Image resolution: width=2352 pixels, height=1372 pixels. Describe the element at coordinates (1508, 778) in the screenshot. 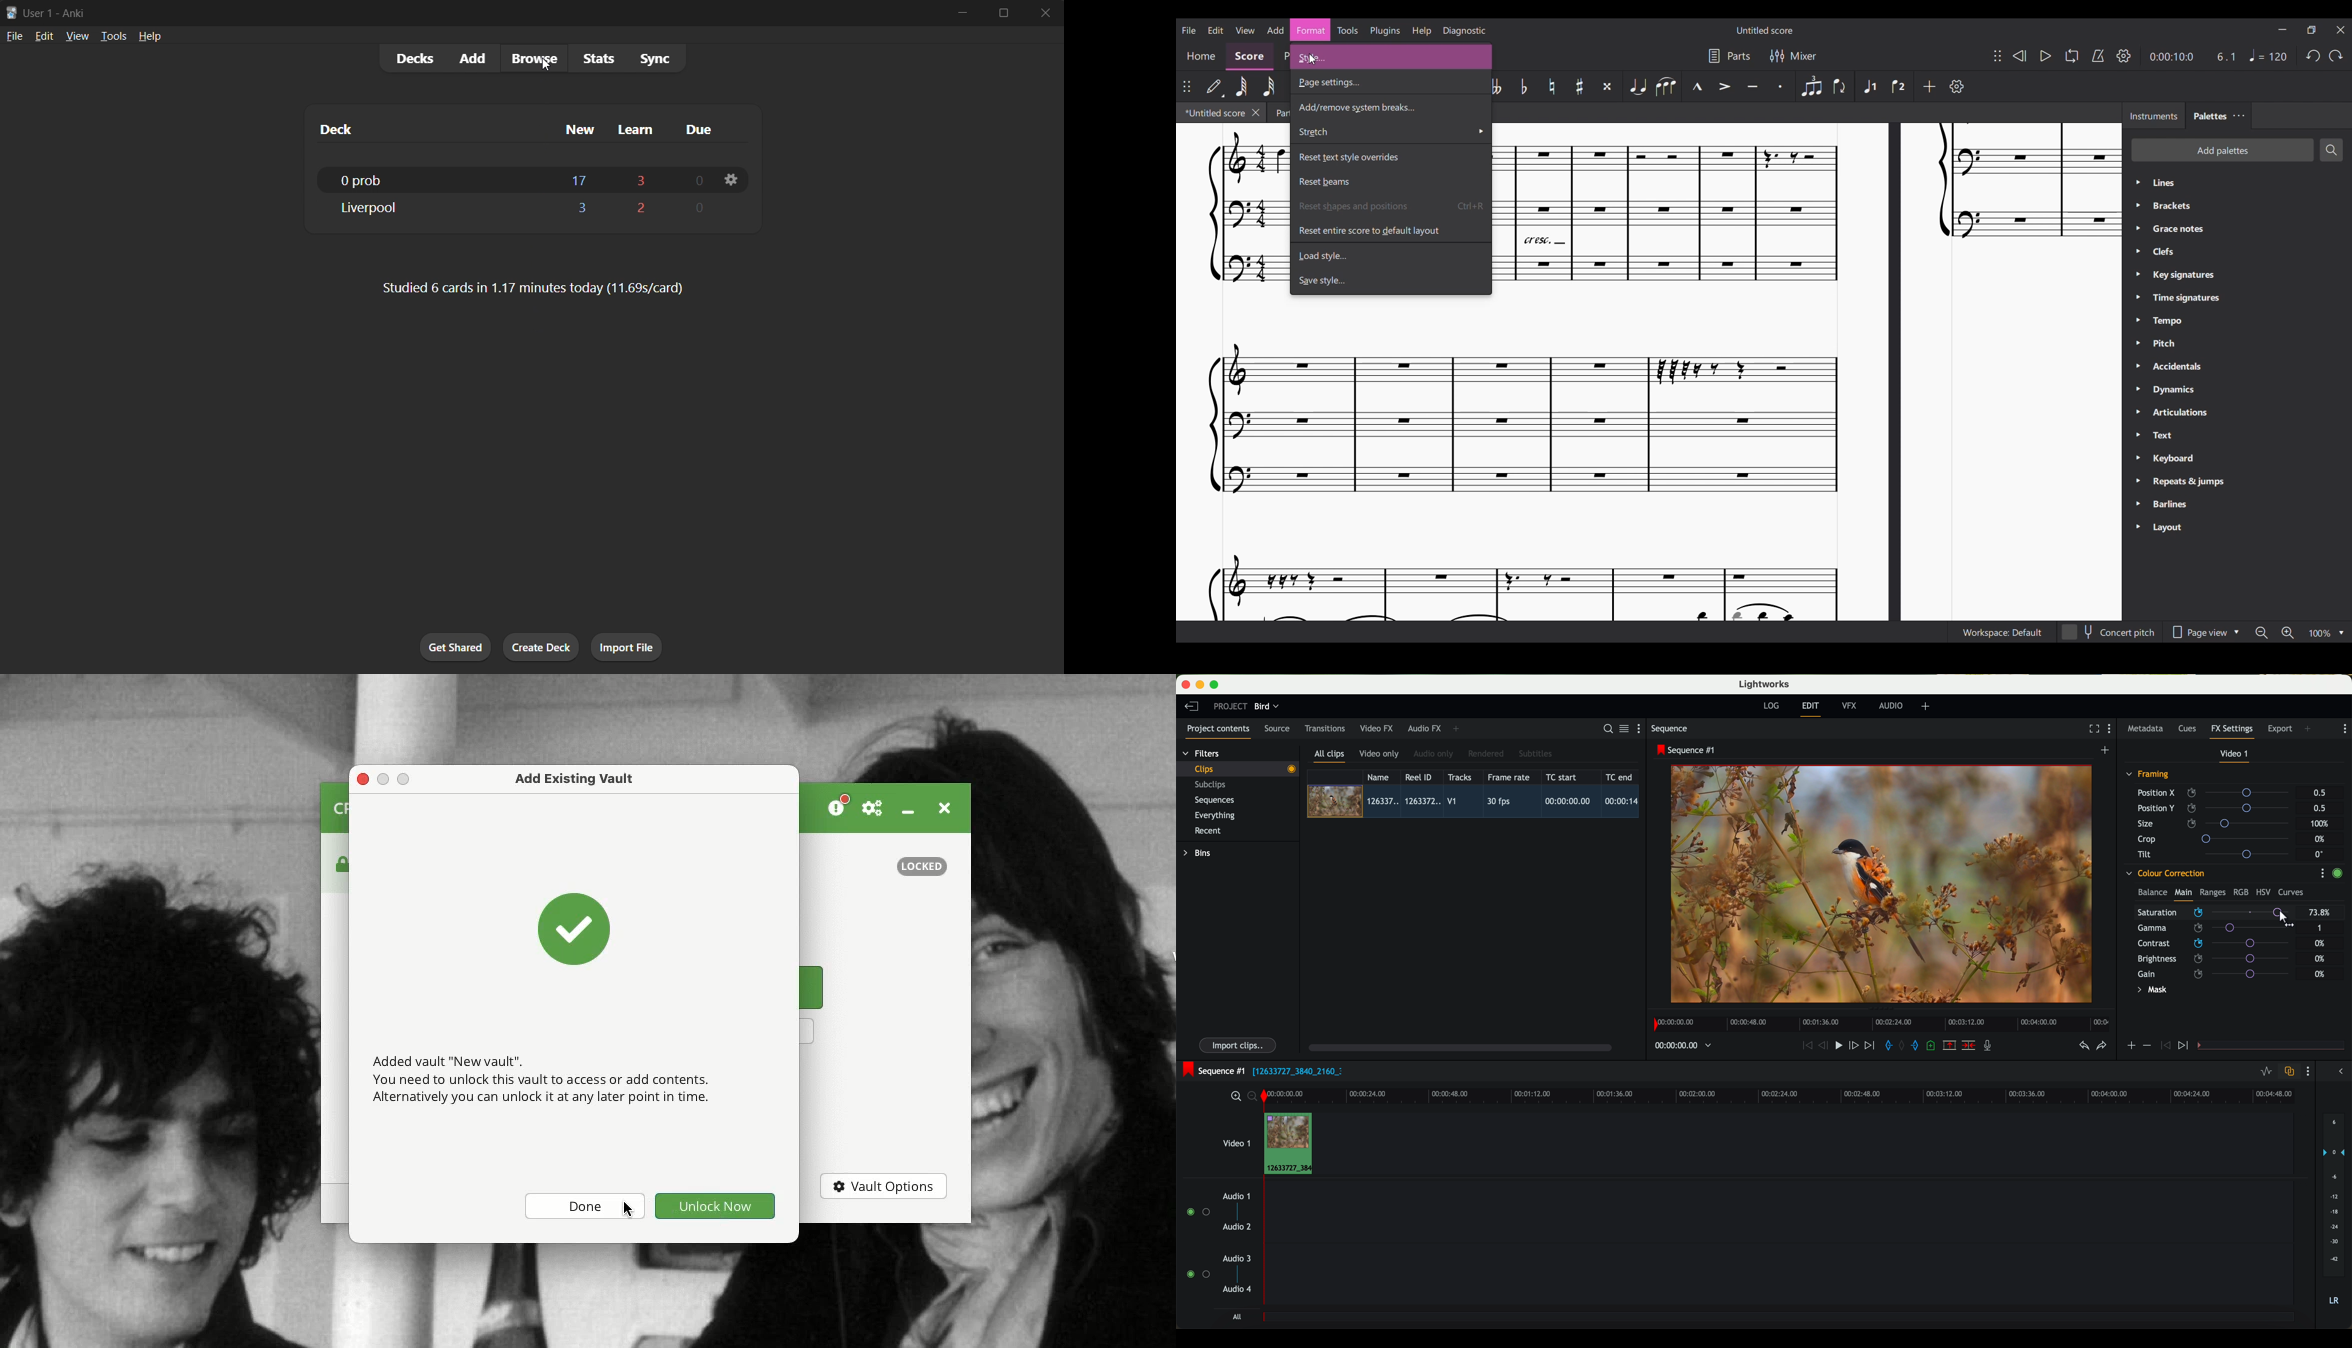

I see `frame rate` at that location.